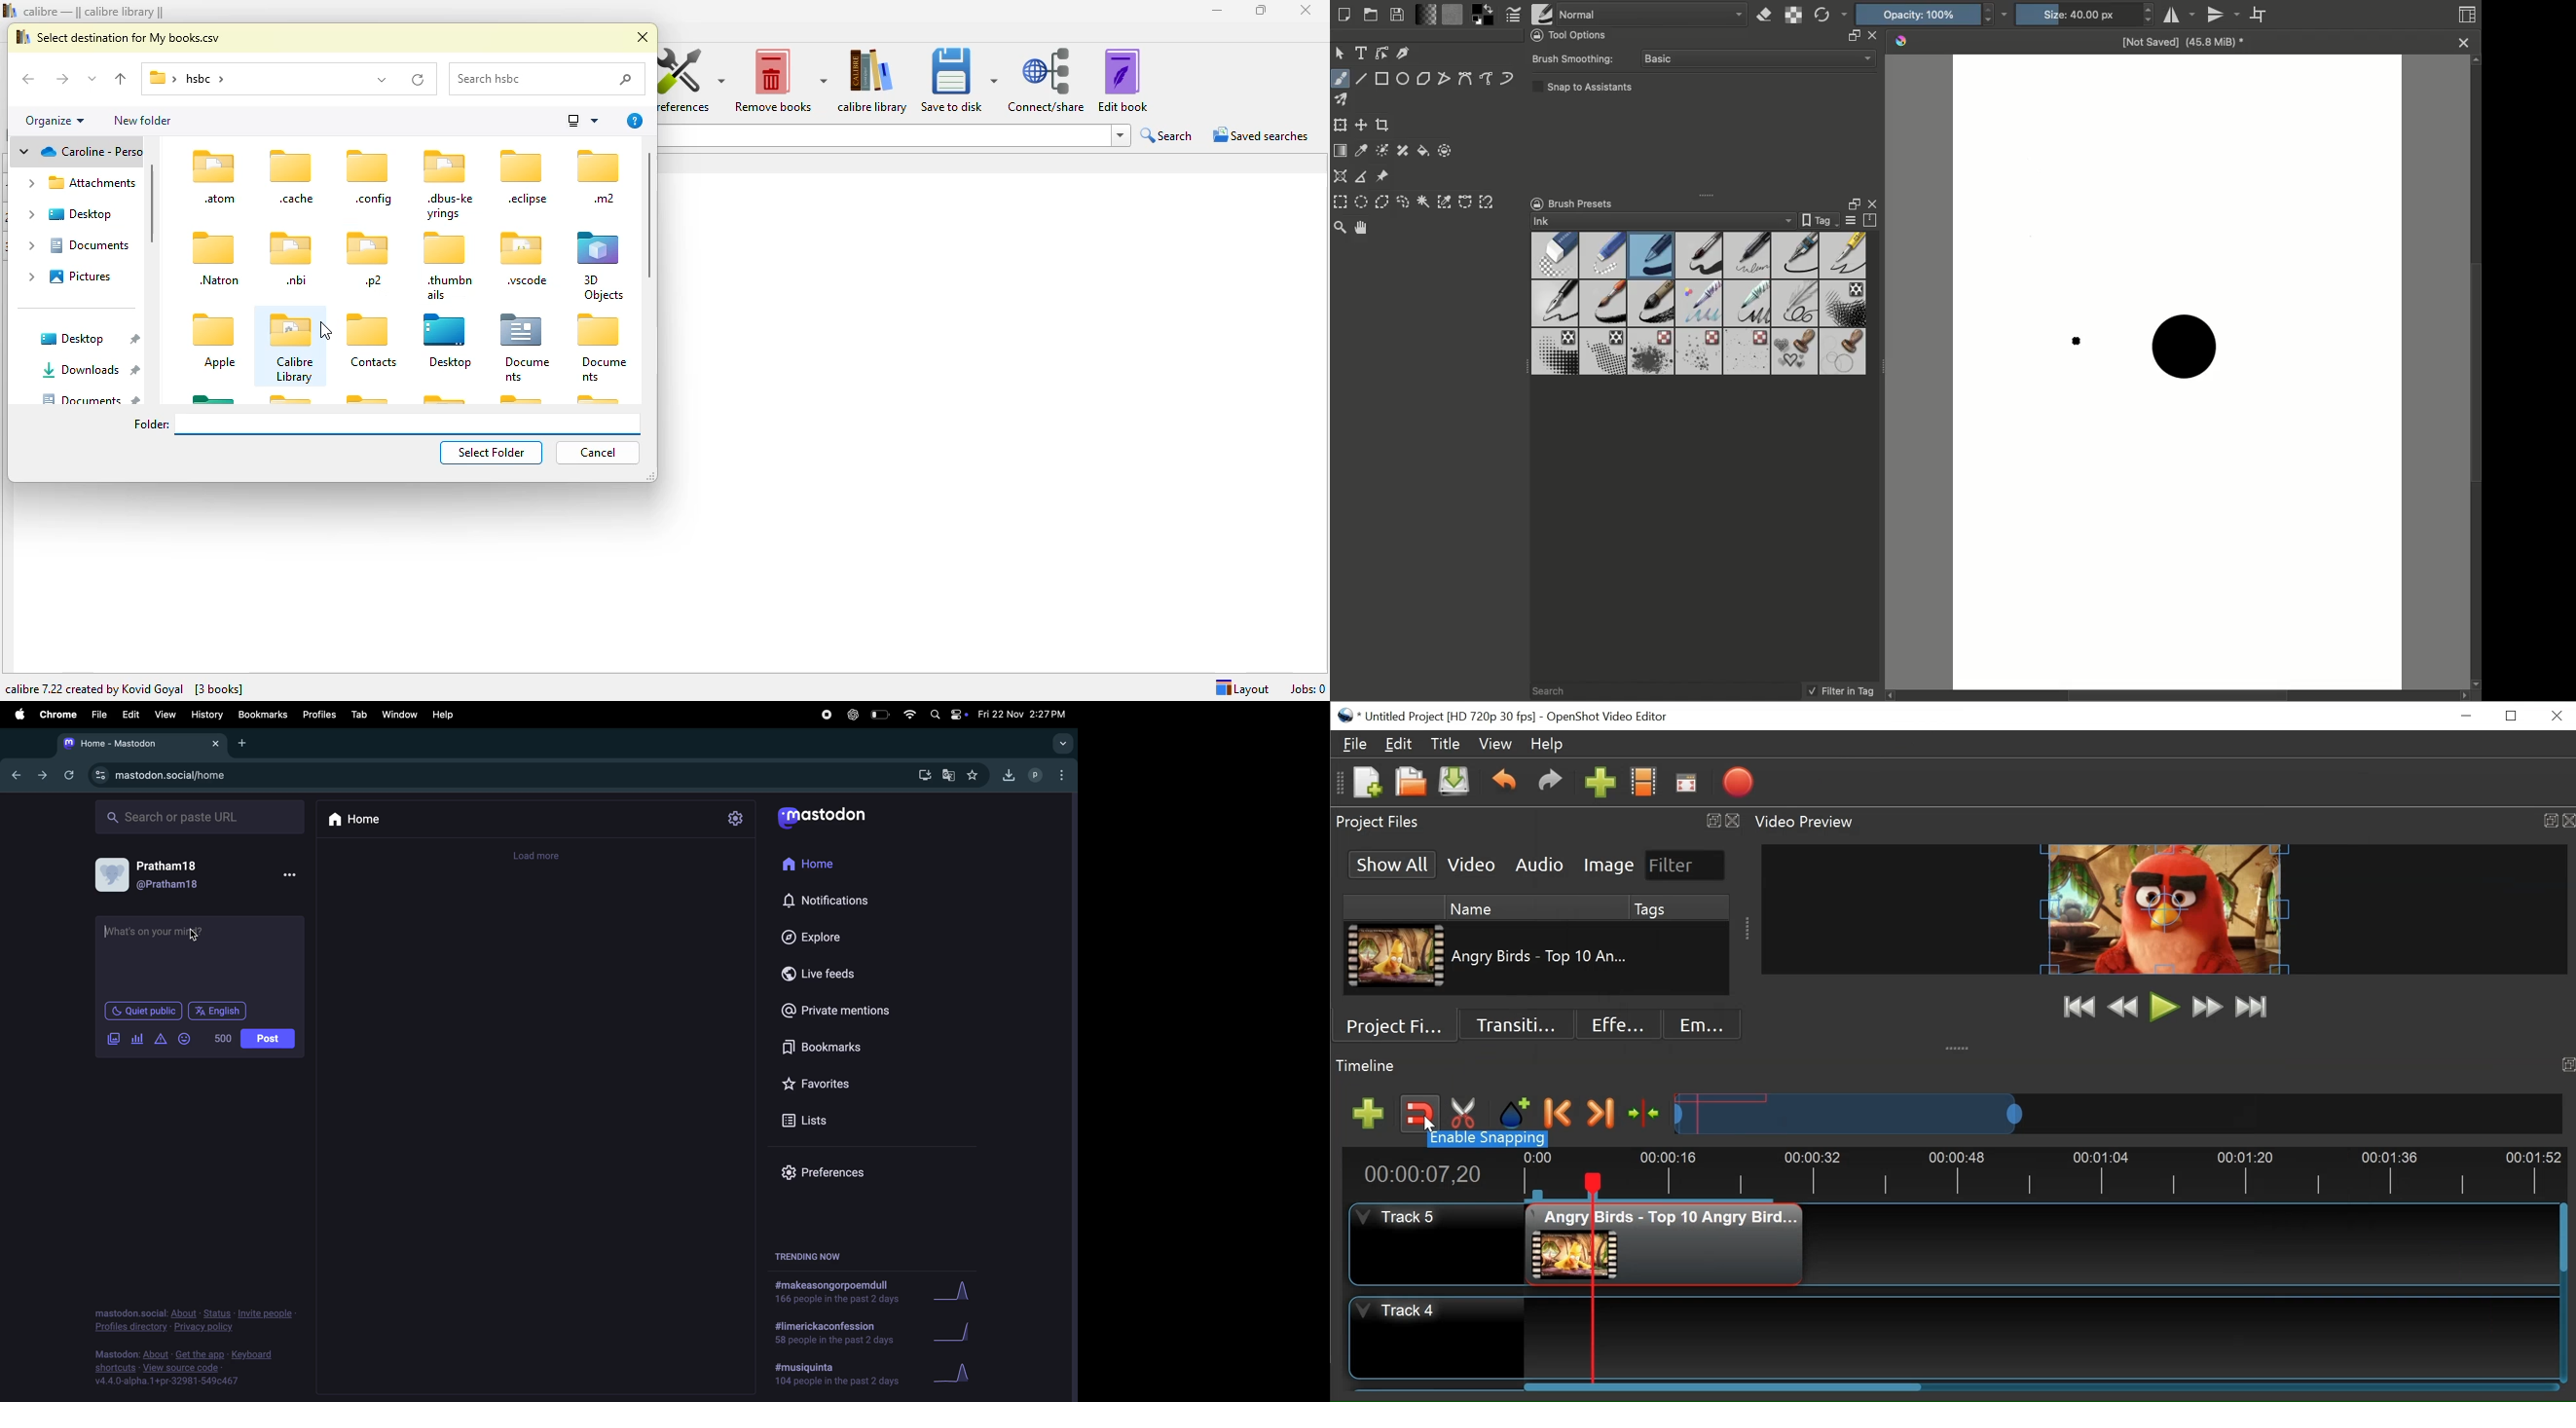  Describe the element at coordinates (1678, 907) in the screenshot. I see `Tags` at that location.